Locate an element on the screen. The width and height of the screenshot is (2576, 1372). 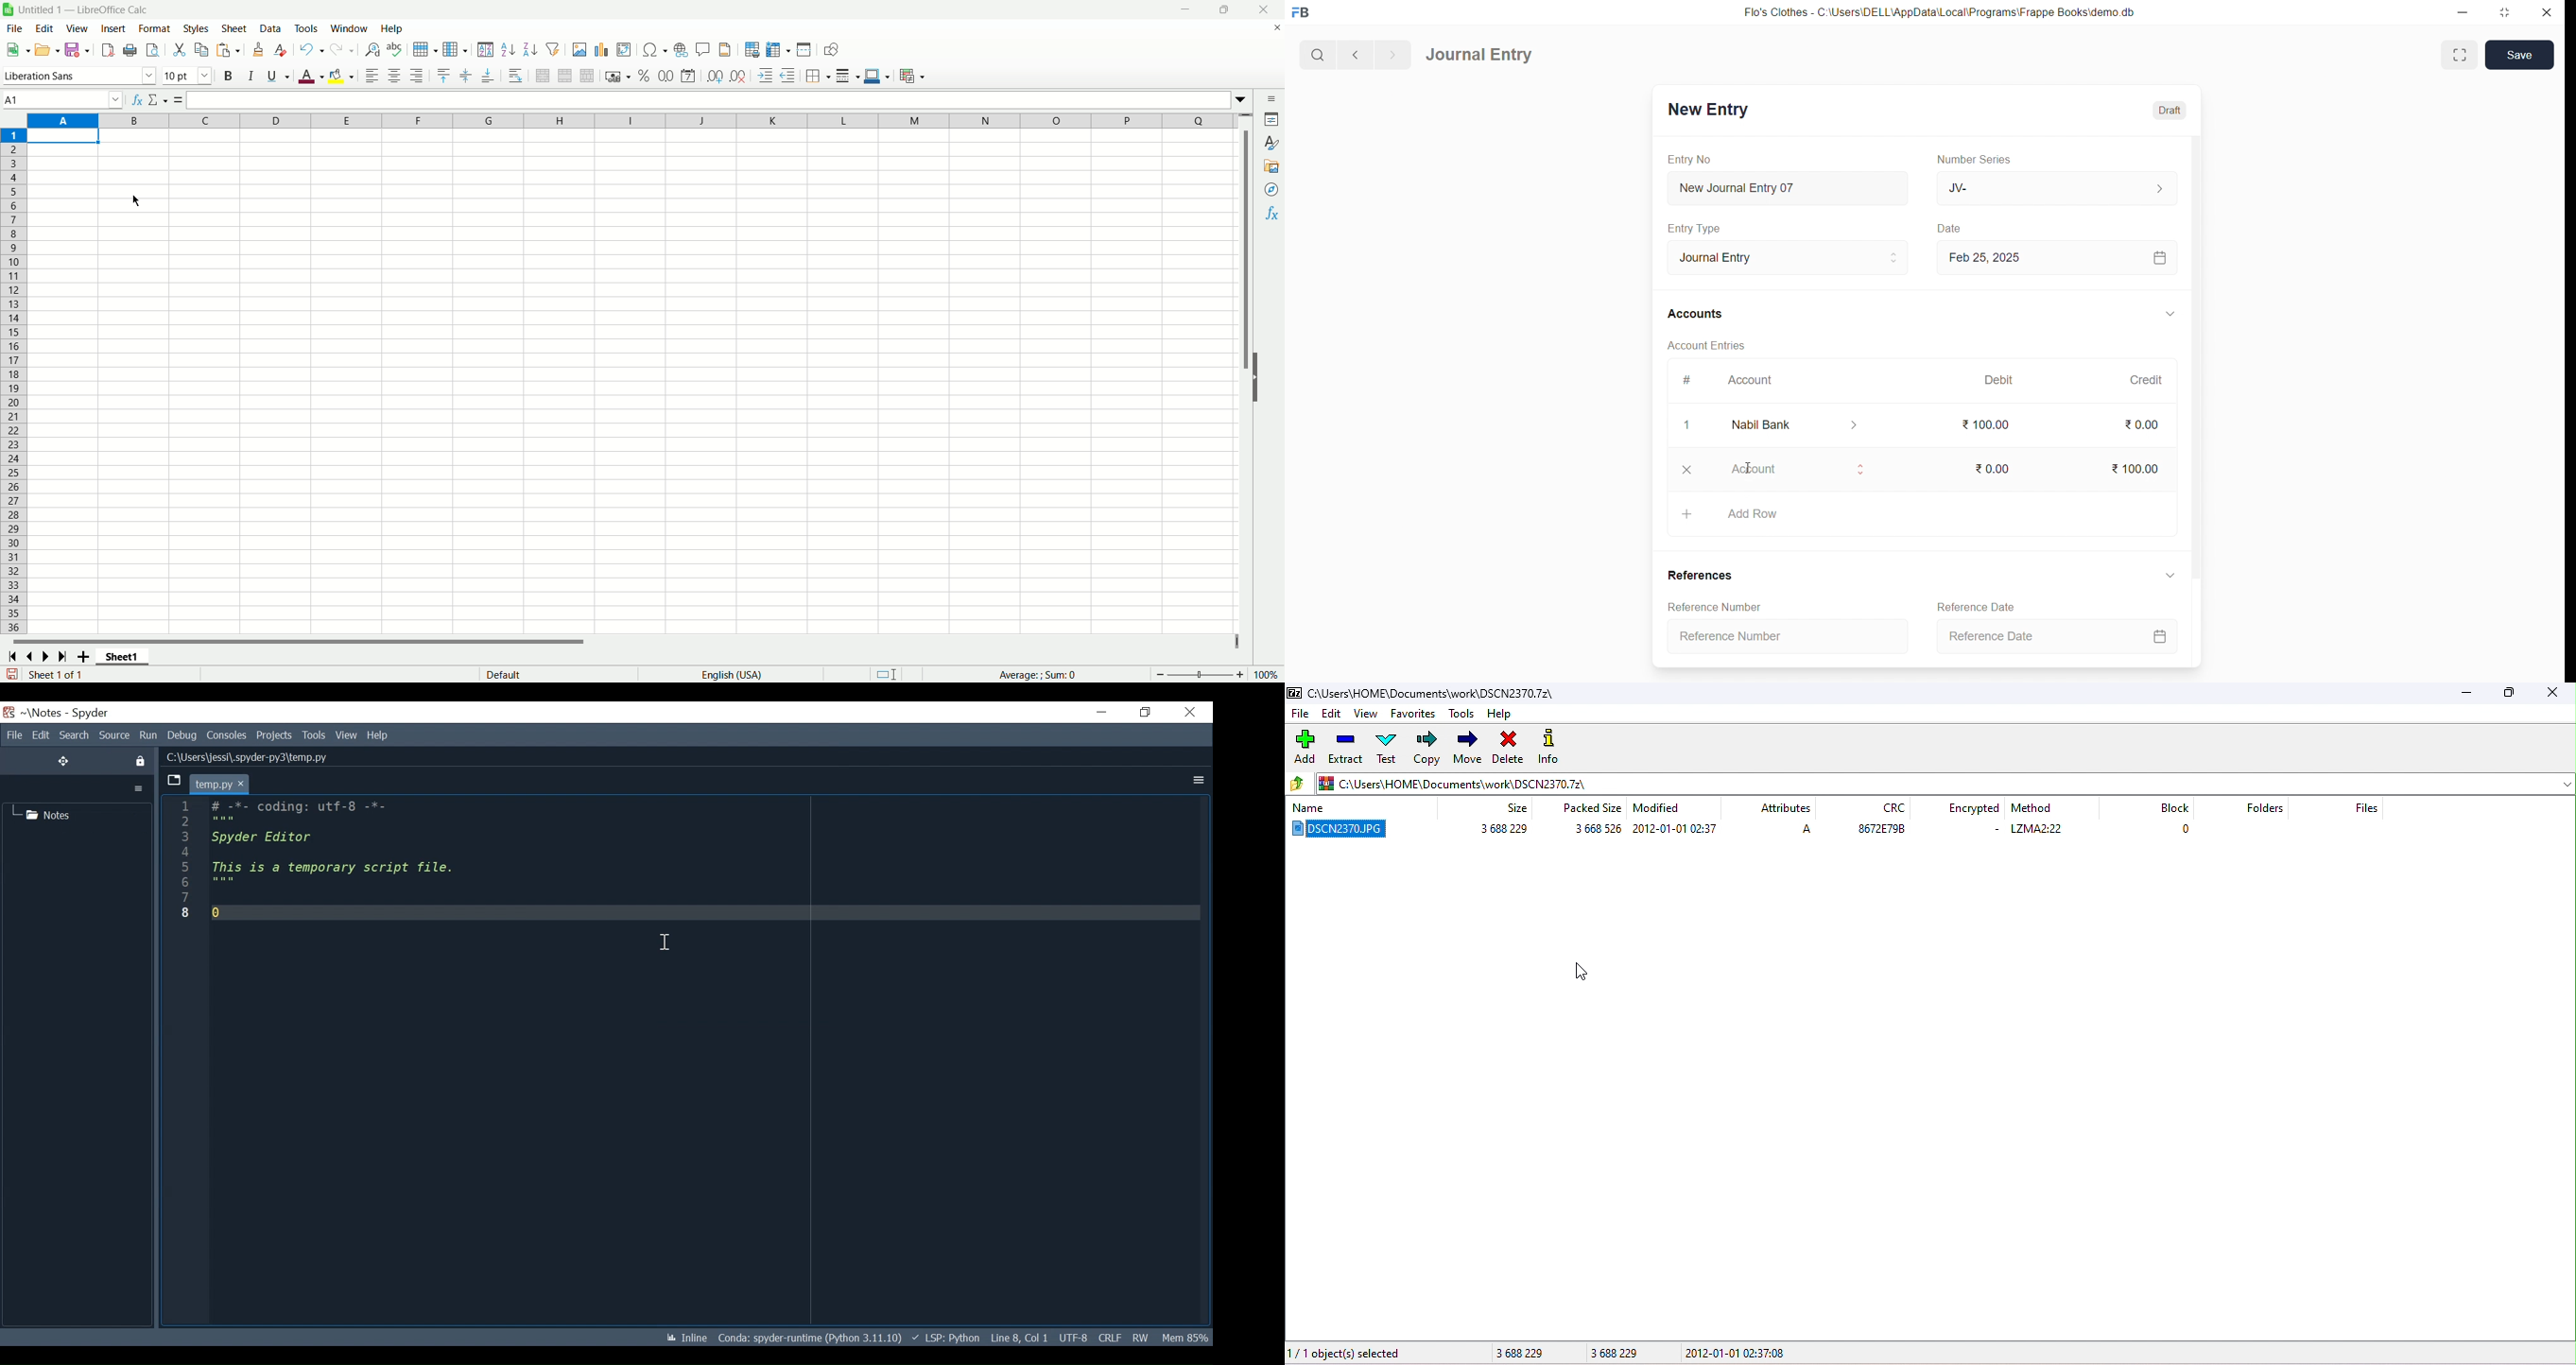
encrypted is located at coordinates (1977, 810).